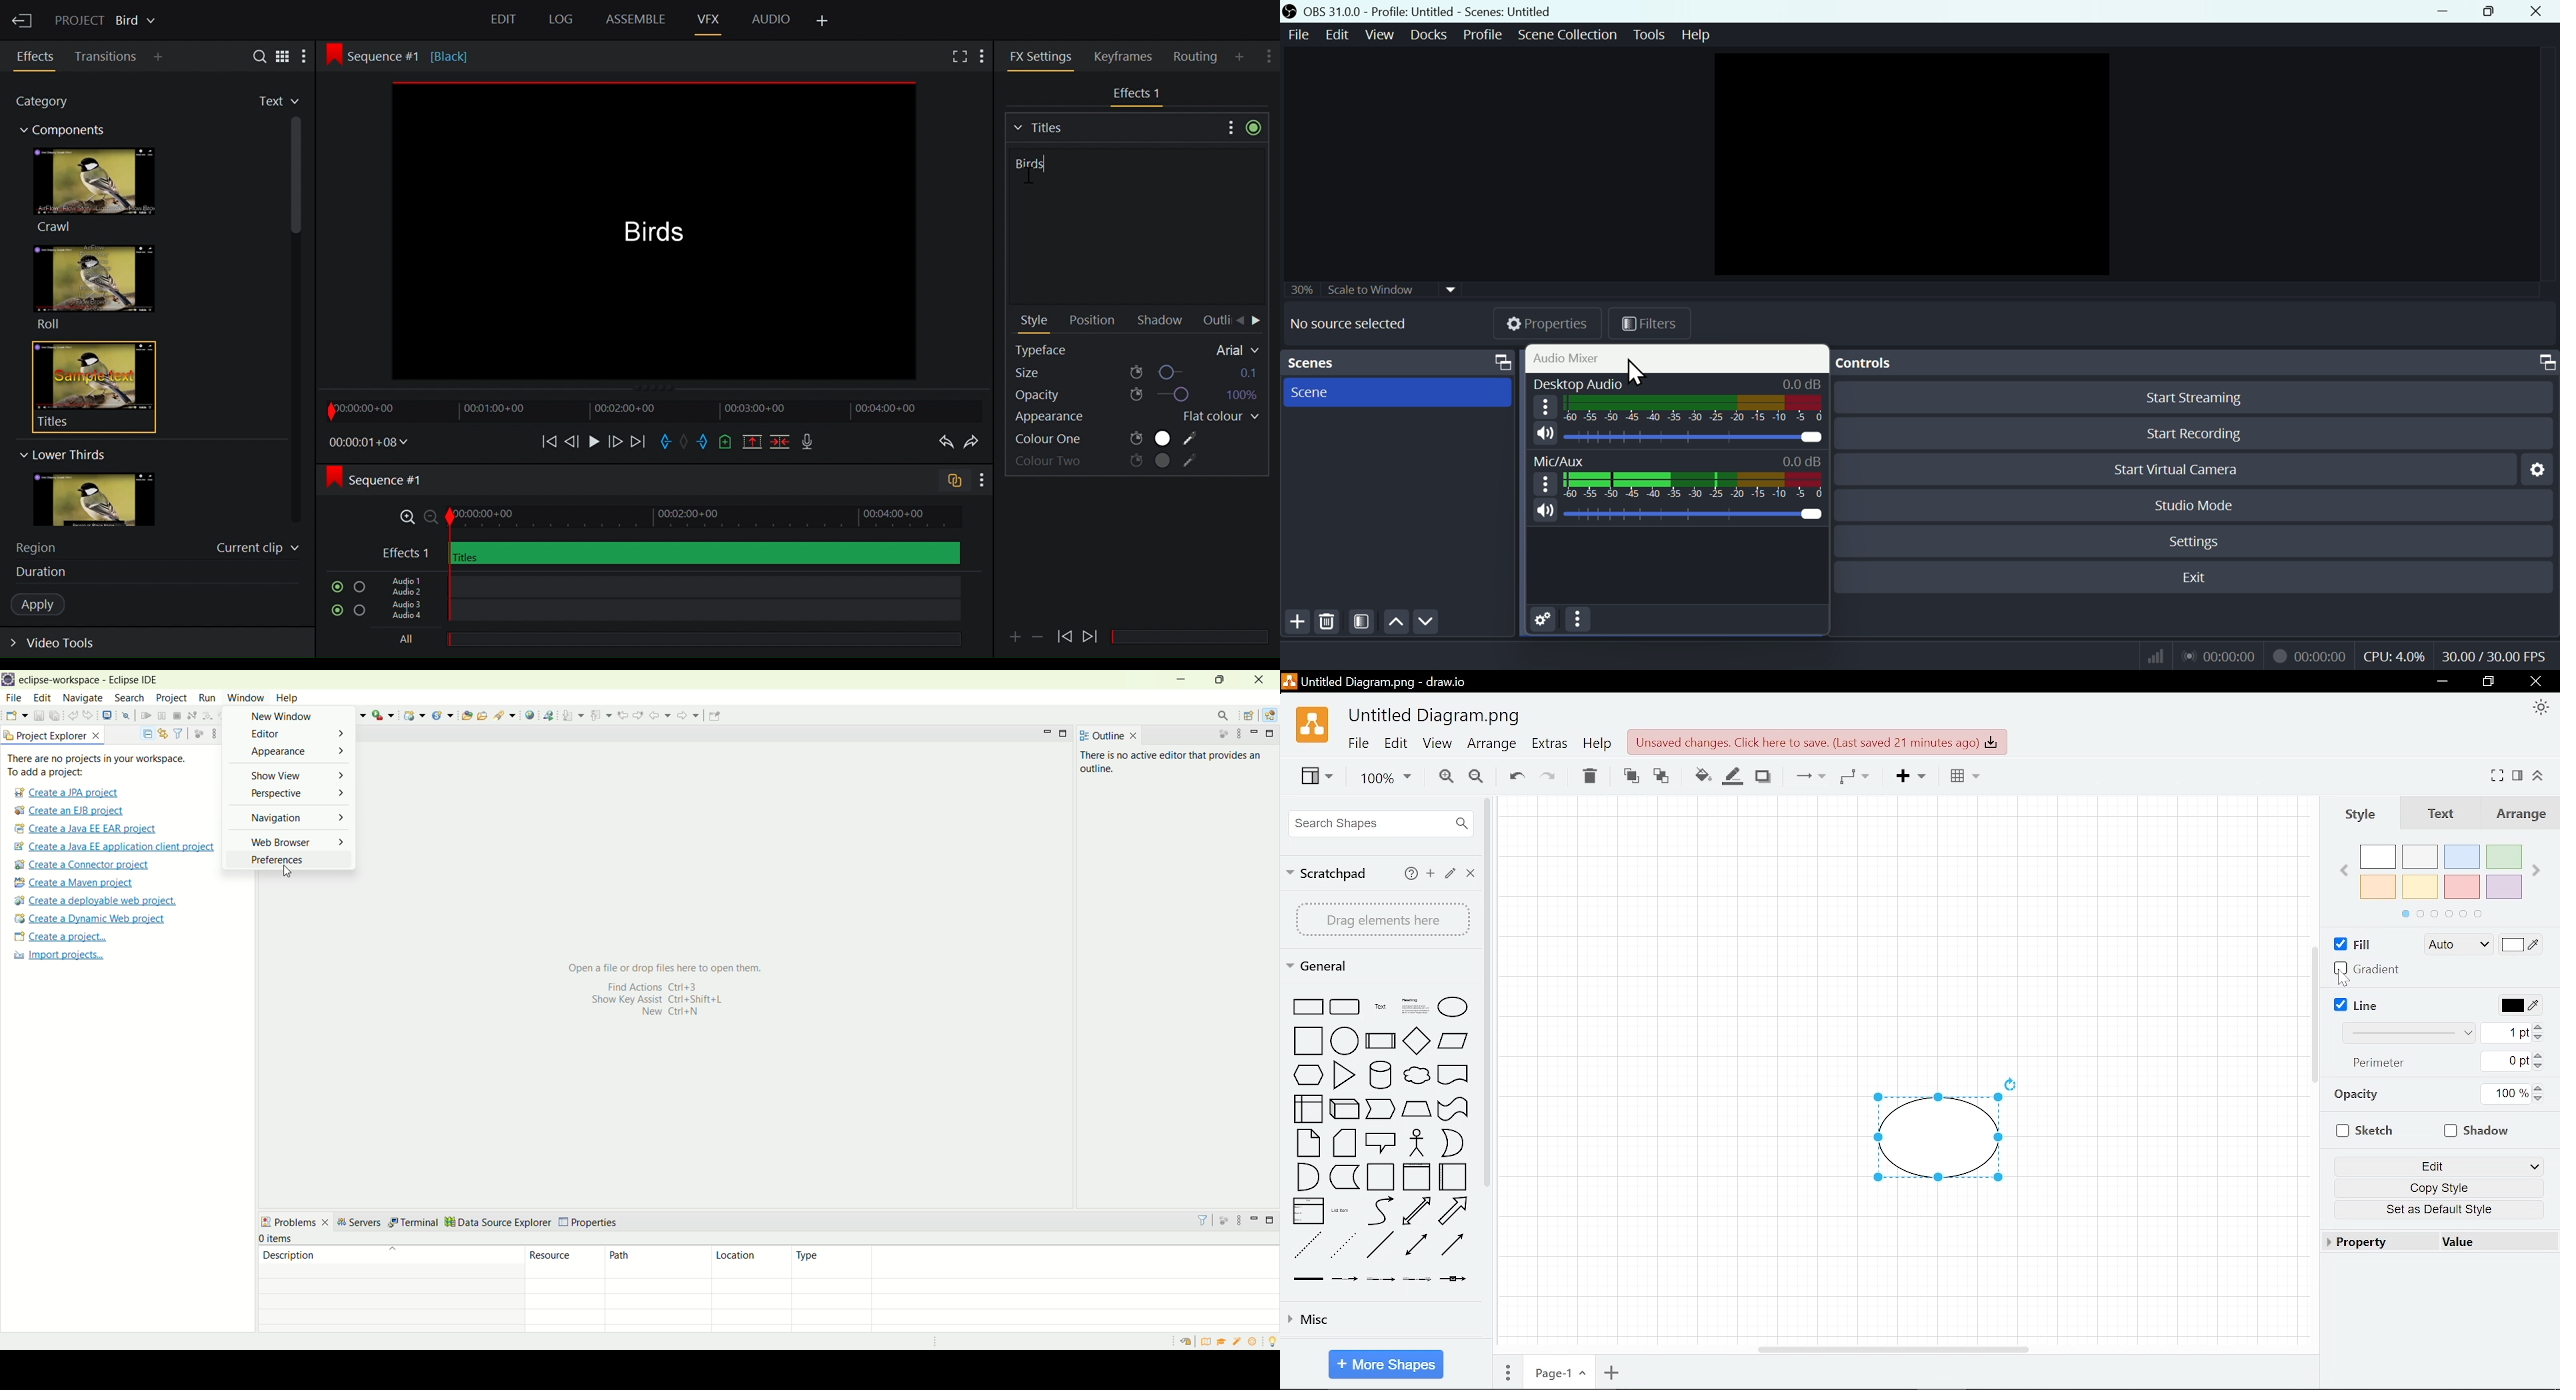 The width and height of the screenshot is (2576, 1400). Describe the element at coordinates (359, 588) in the screenshot. I see `Solo this track` at that location.